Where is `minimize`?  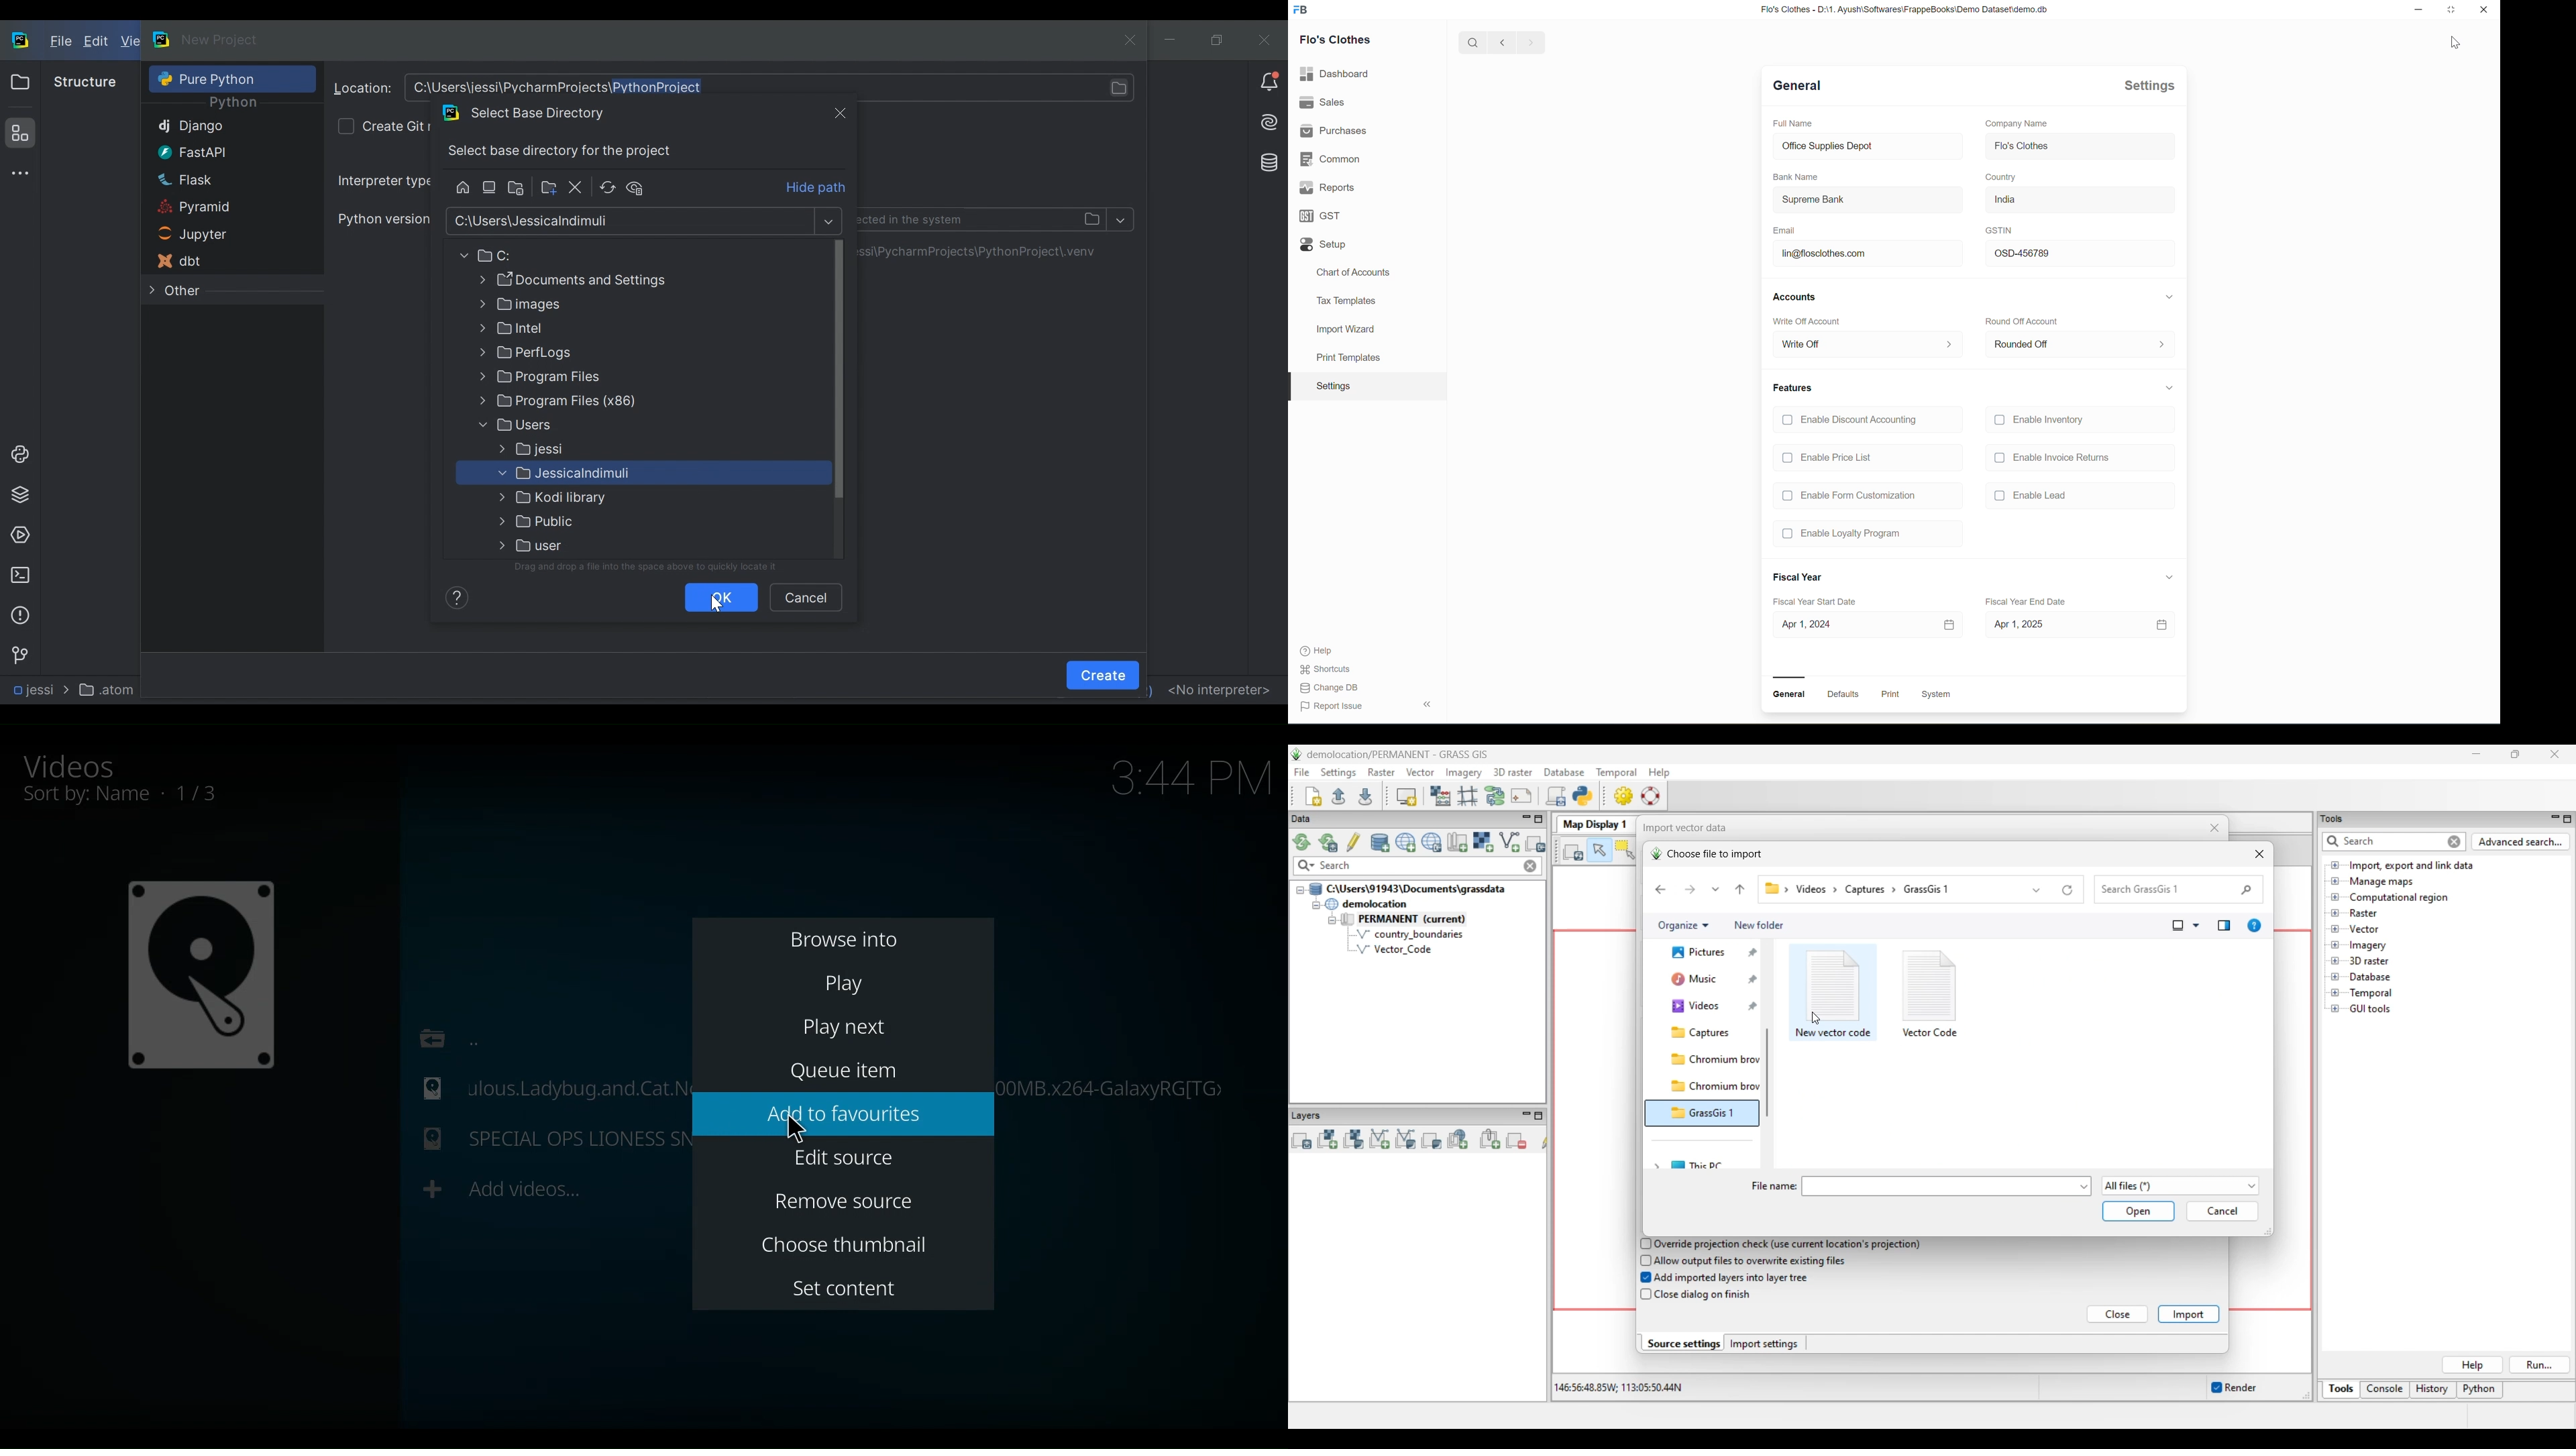
minimize is located at coordinates (2419, 9).